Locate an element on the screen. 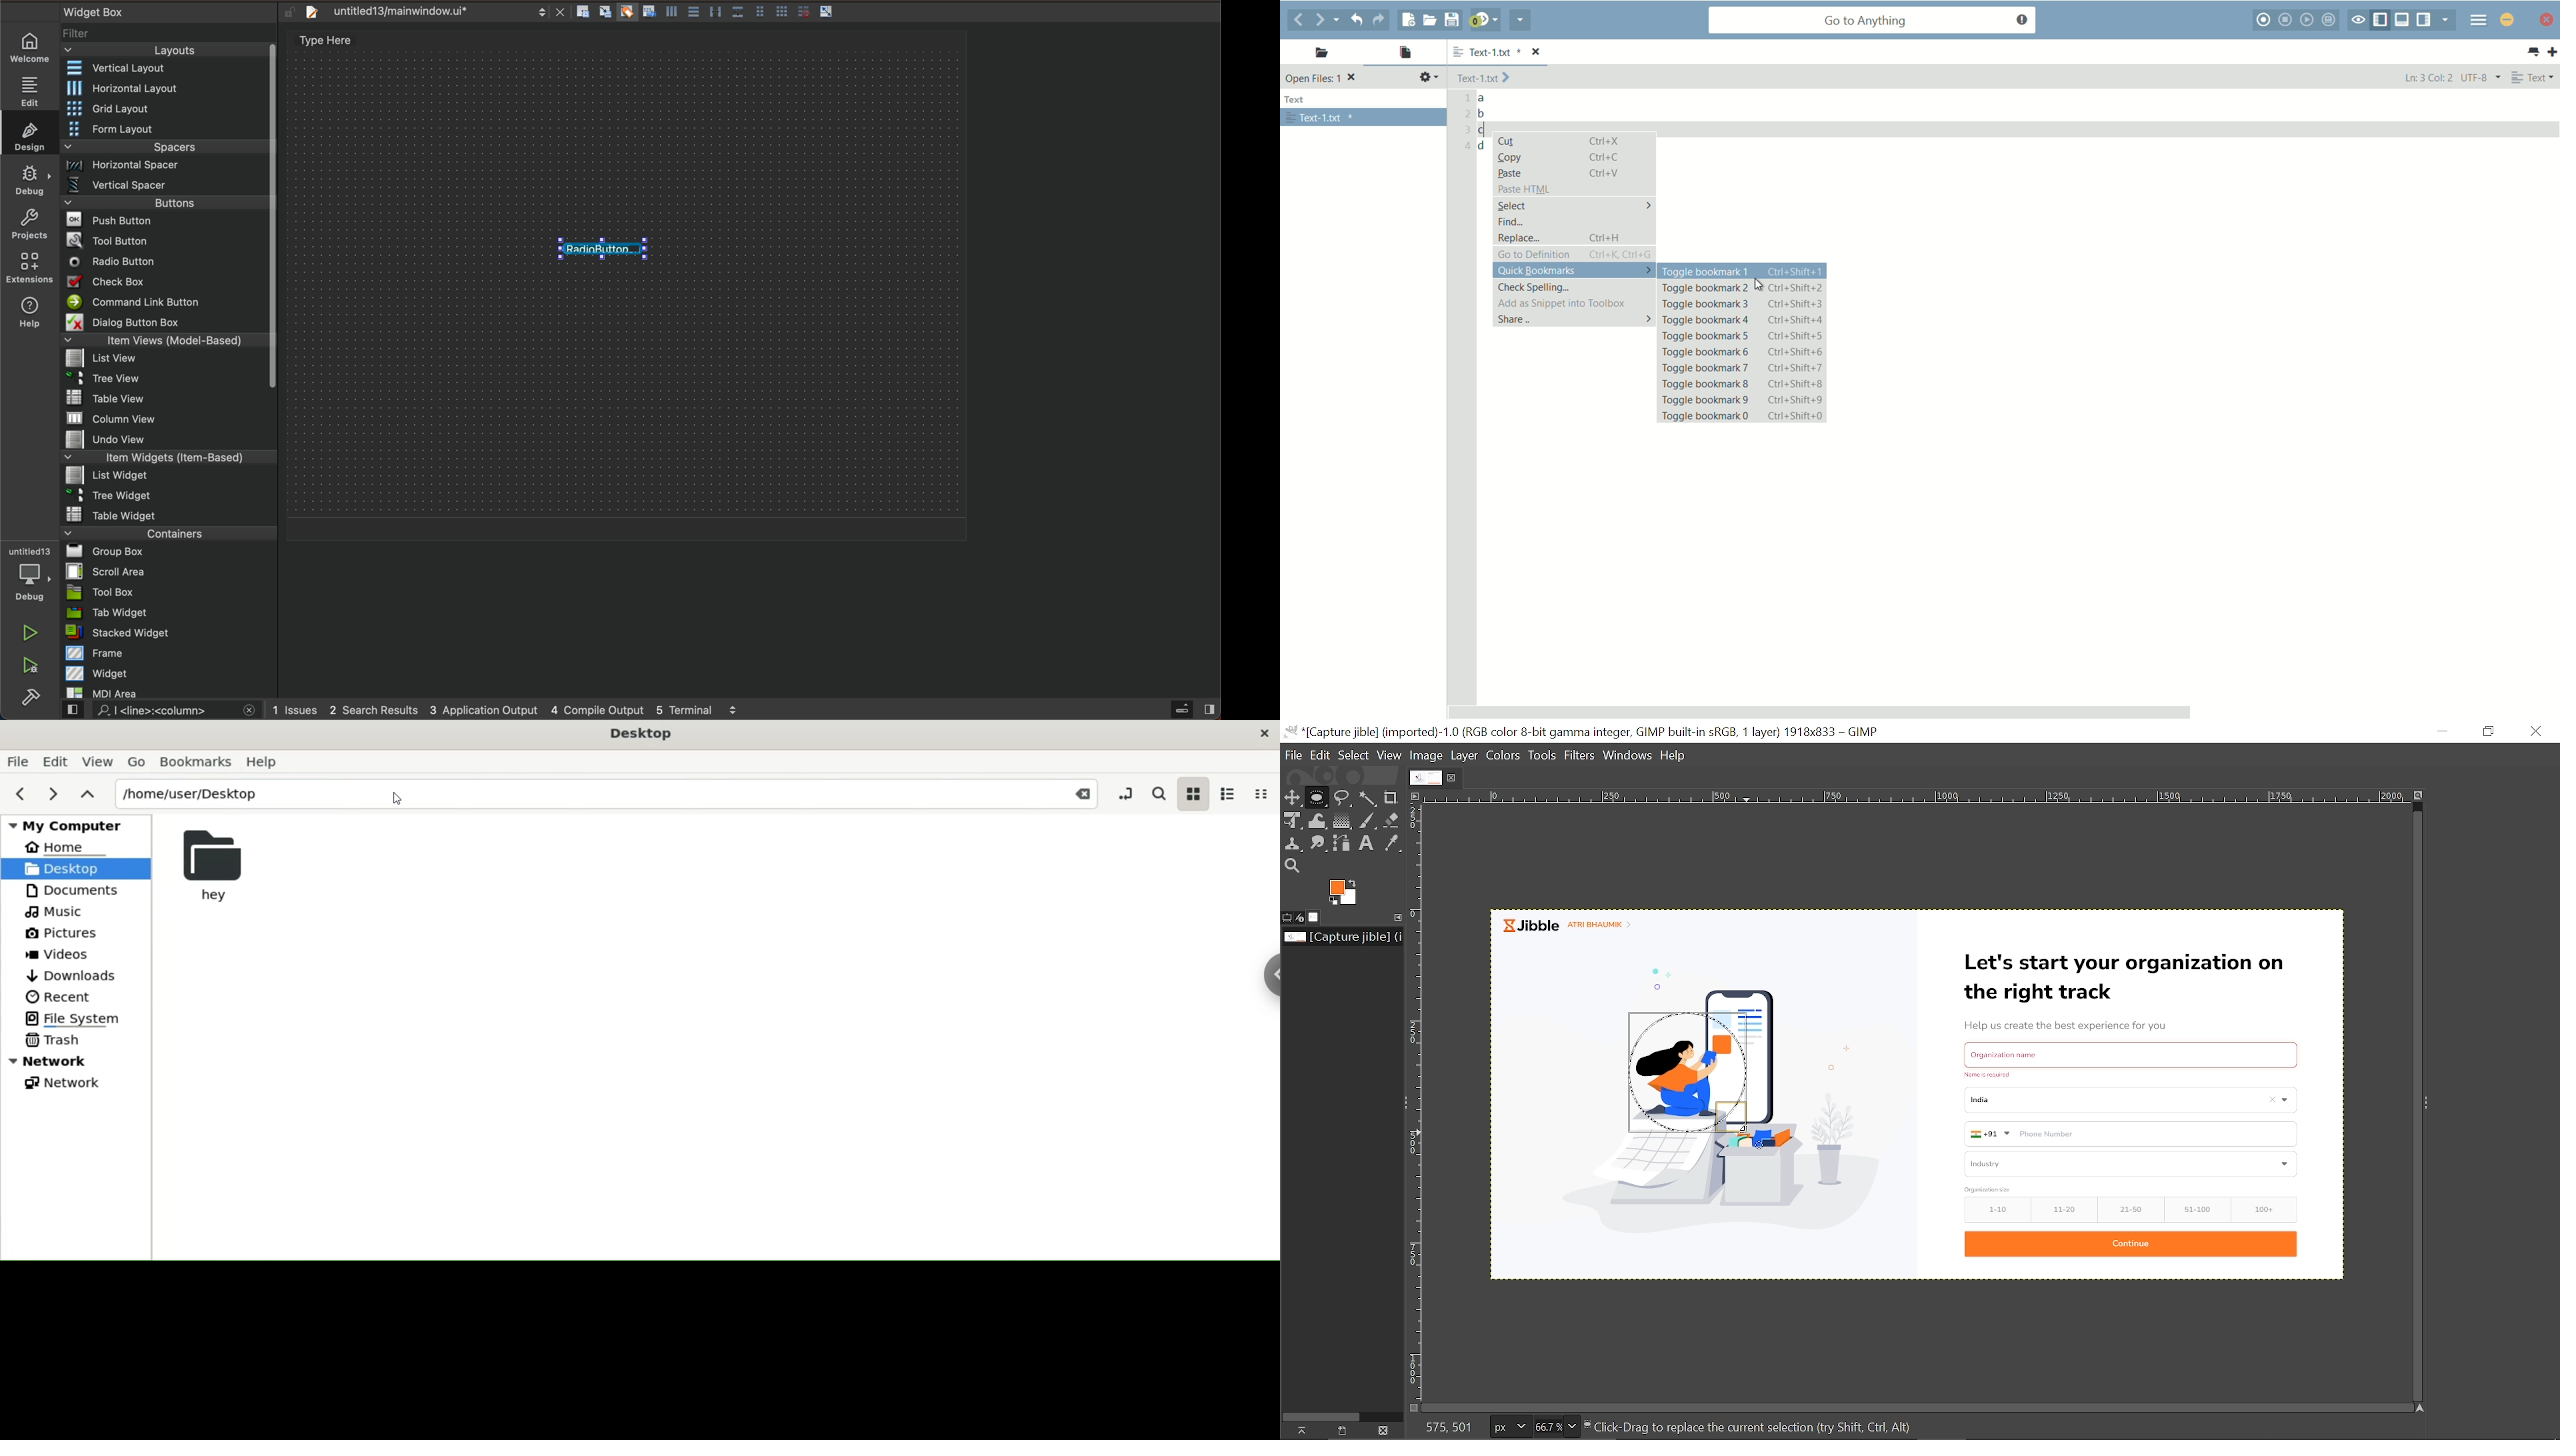 This screenshot has width=2576, height=1456. replace is located at coordinates (1574, 238).